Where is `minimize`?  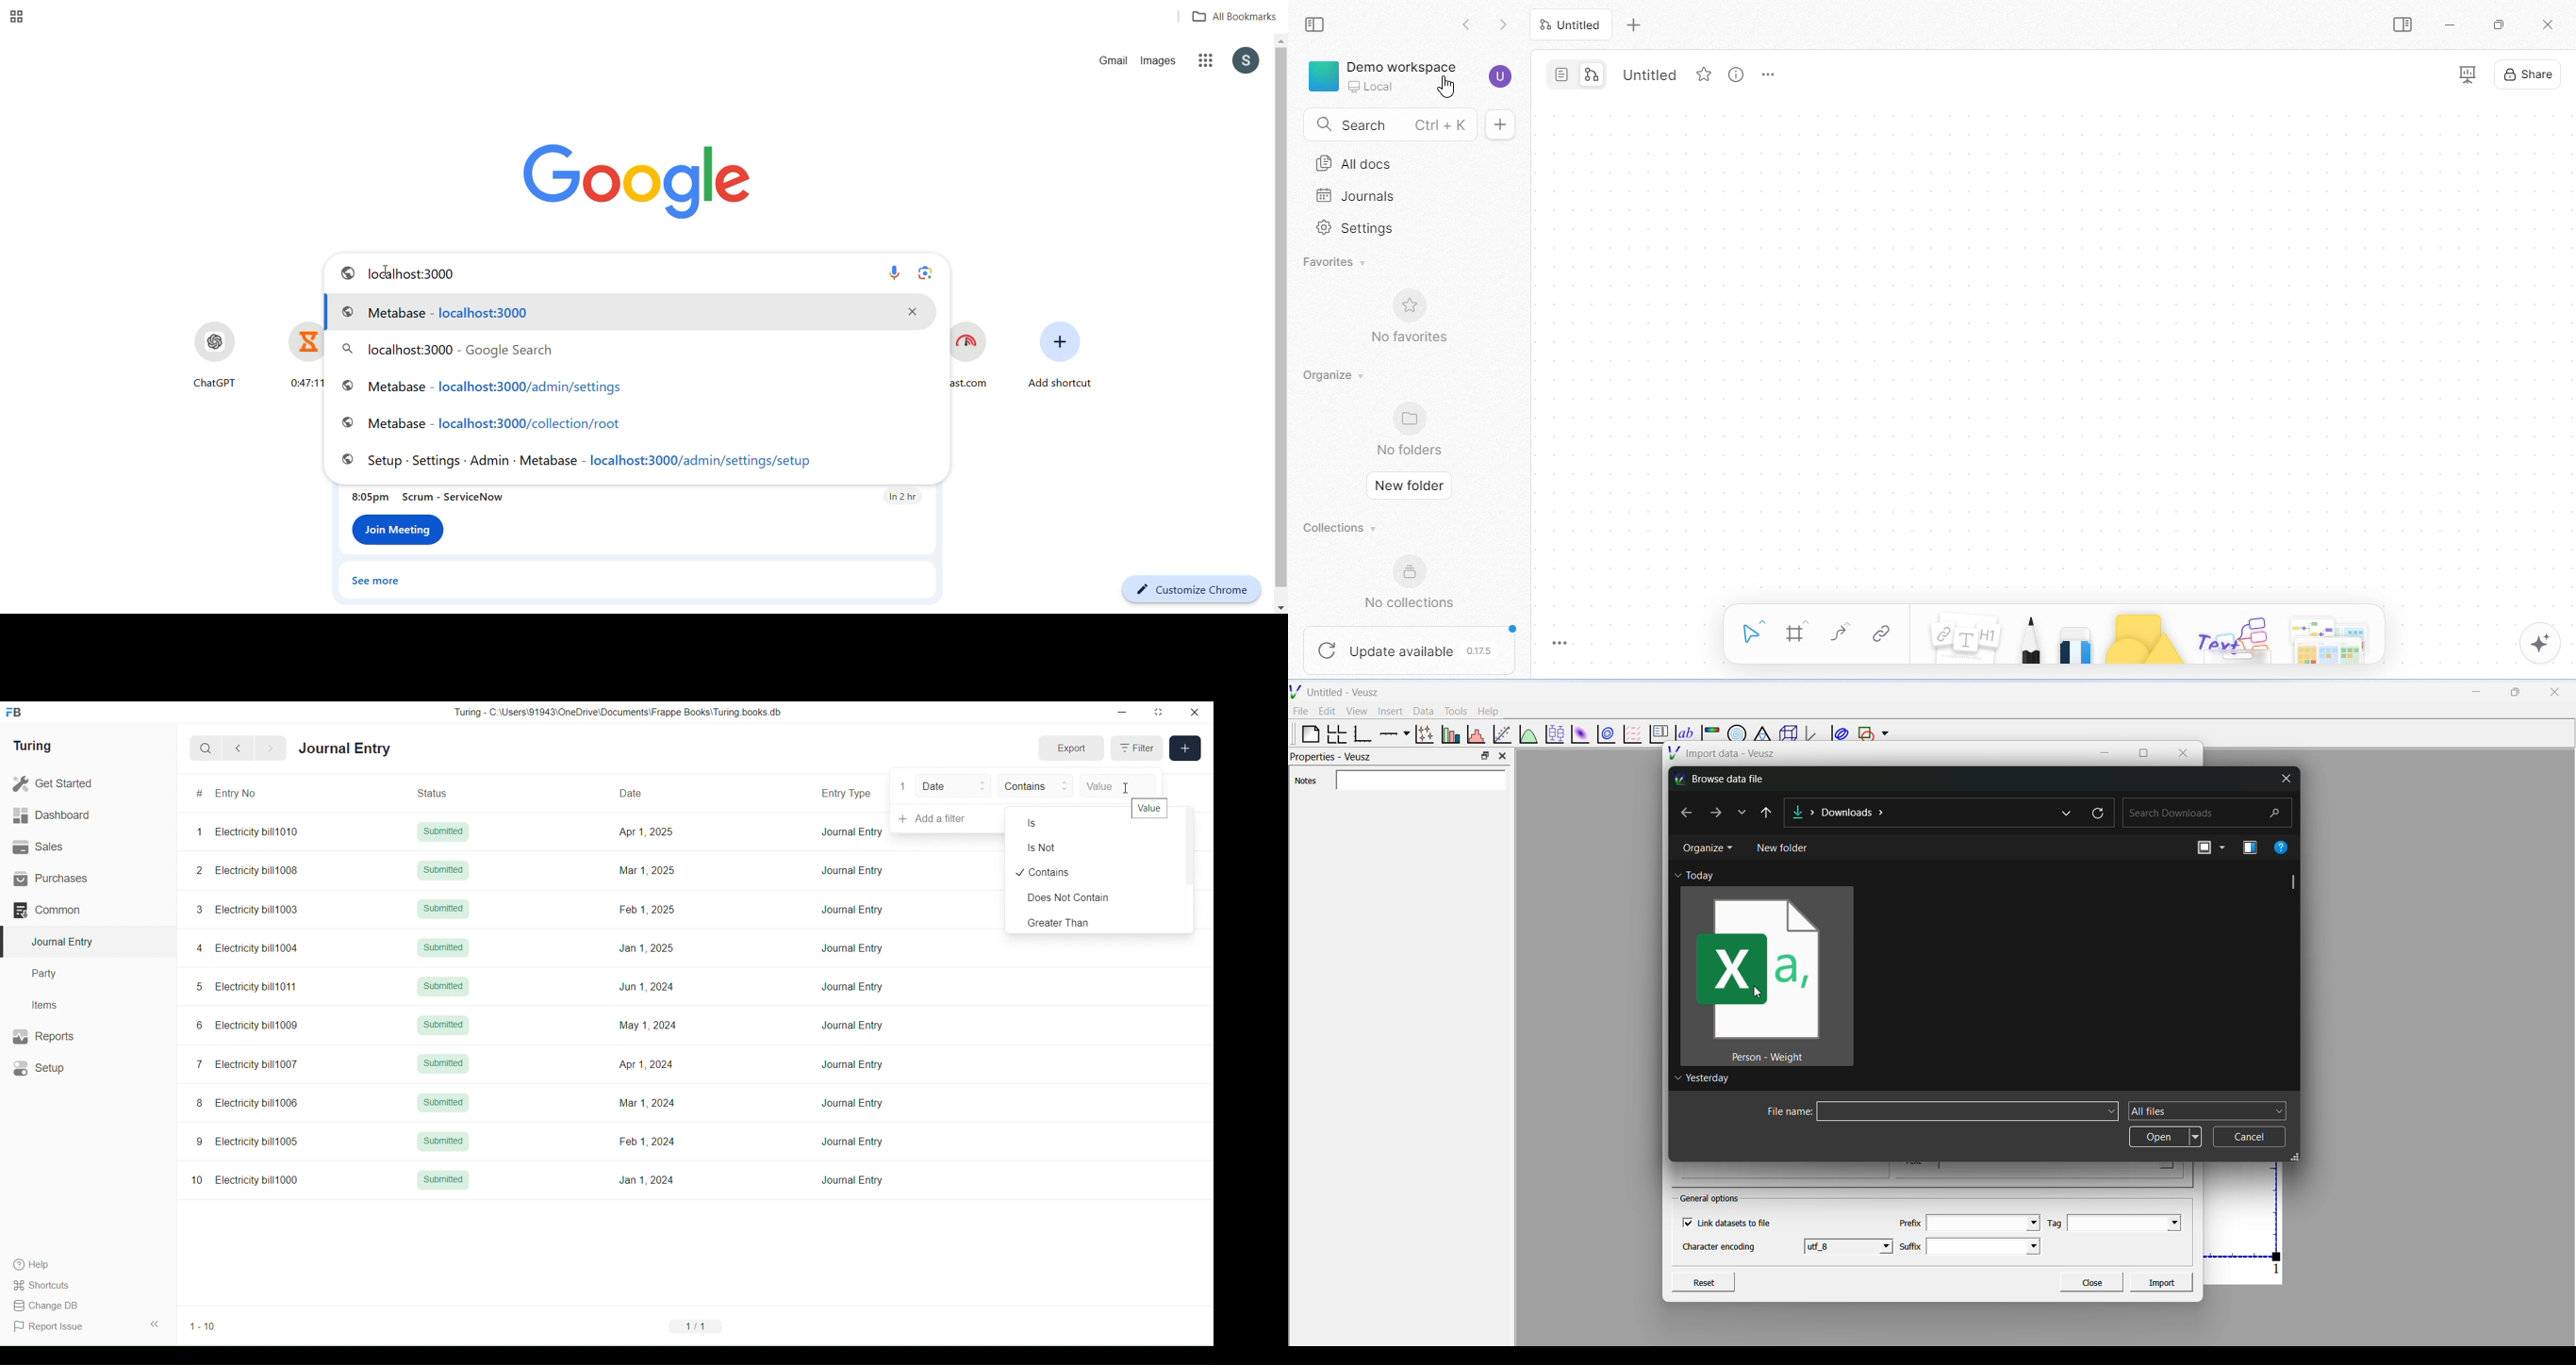 minimize is located at coordinates (2107, 752).